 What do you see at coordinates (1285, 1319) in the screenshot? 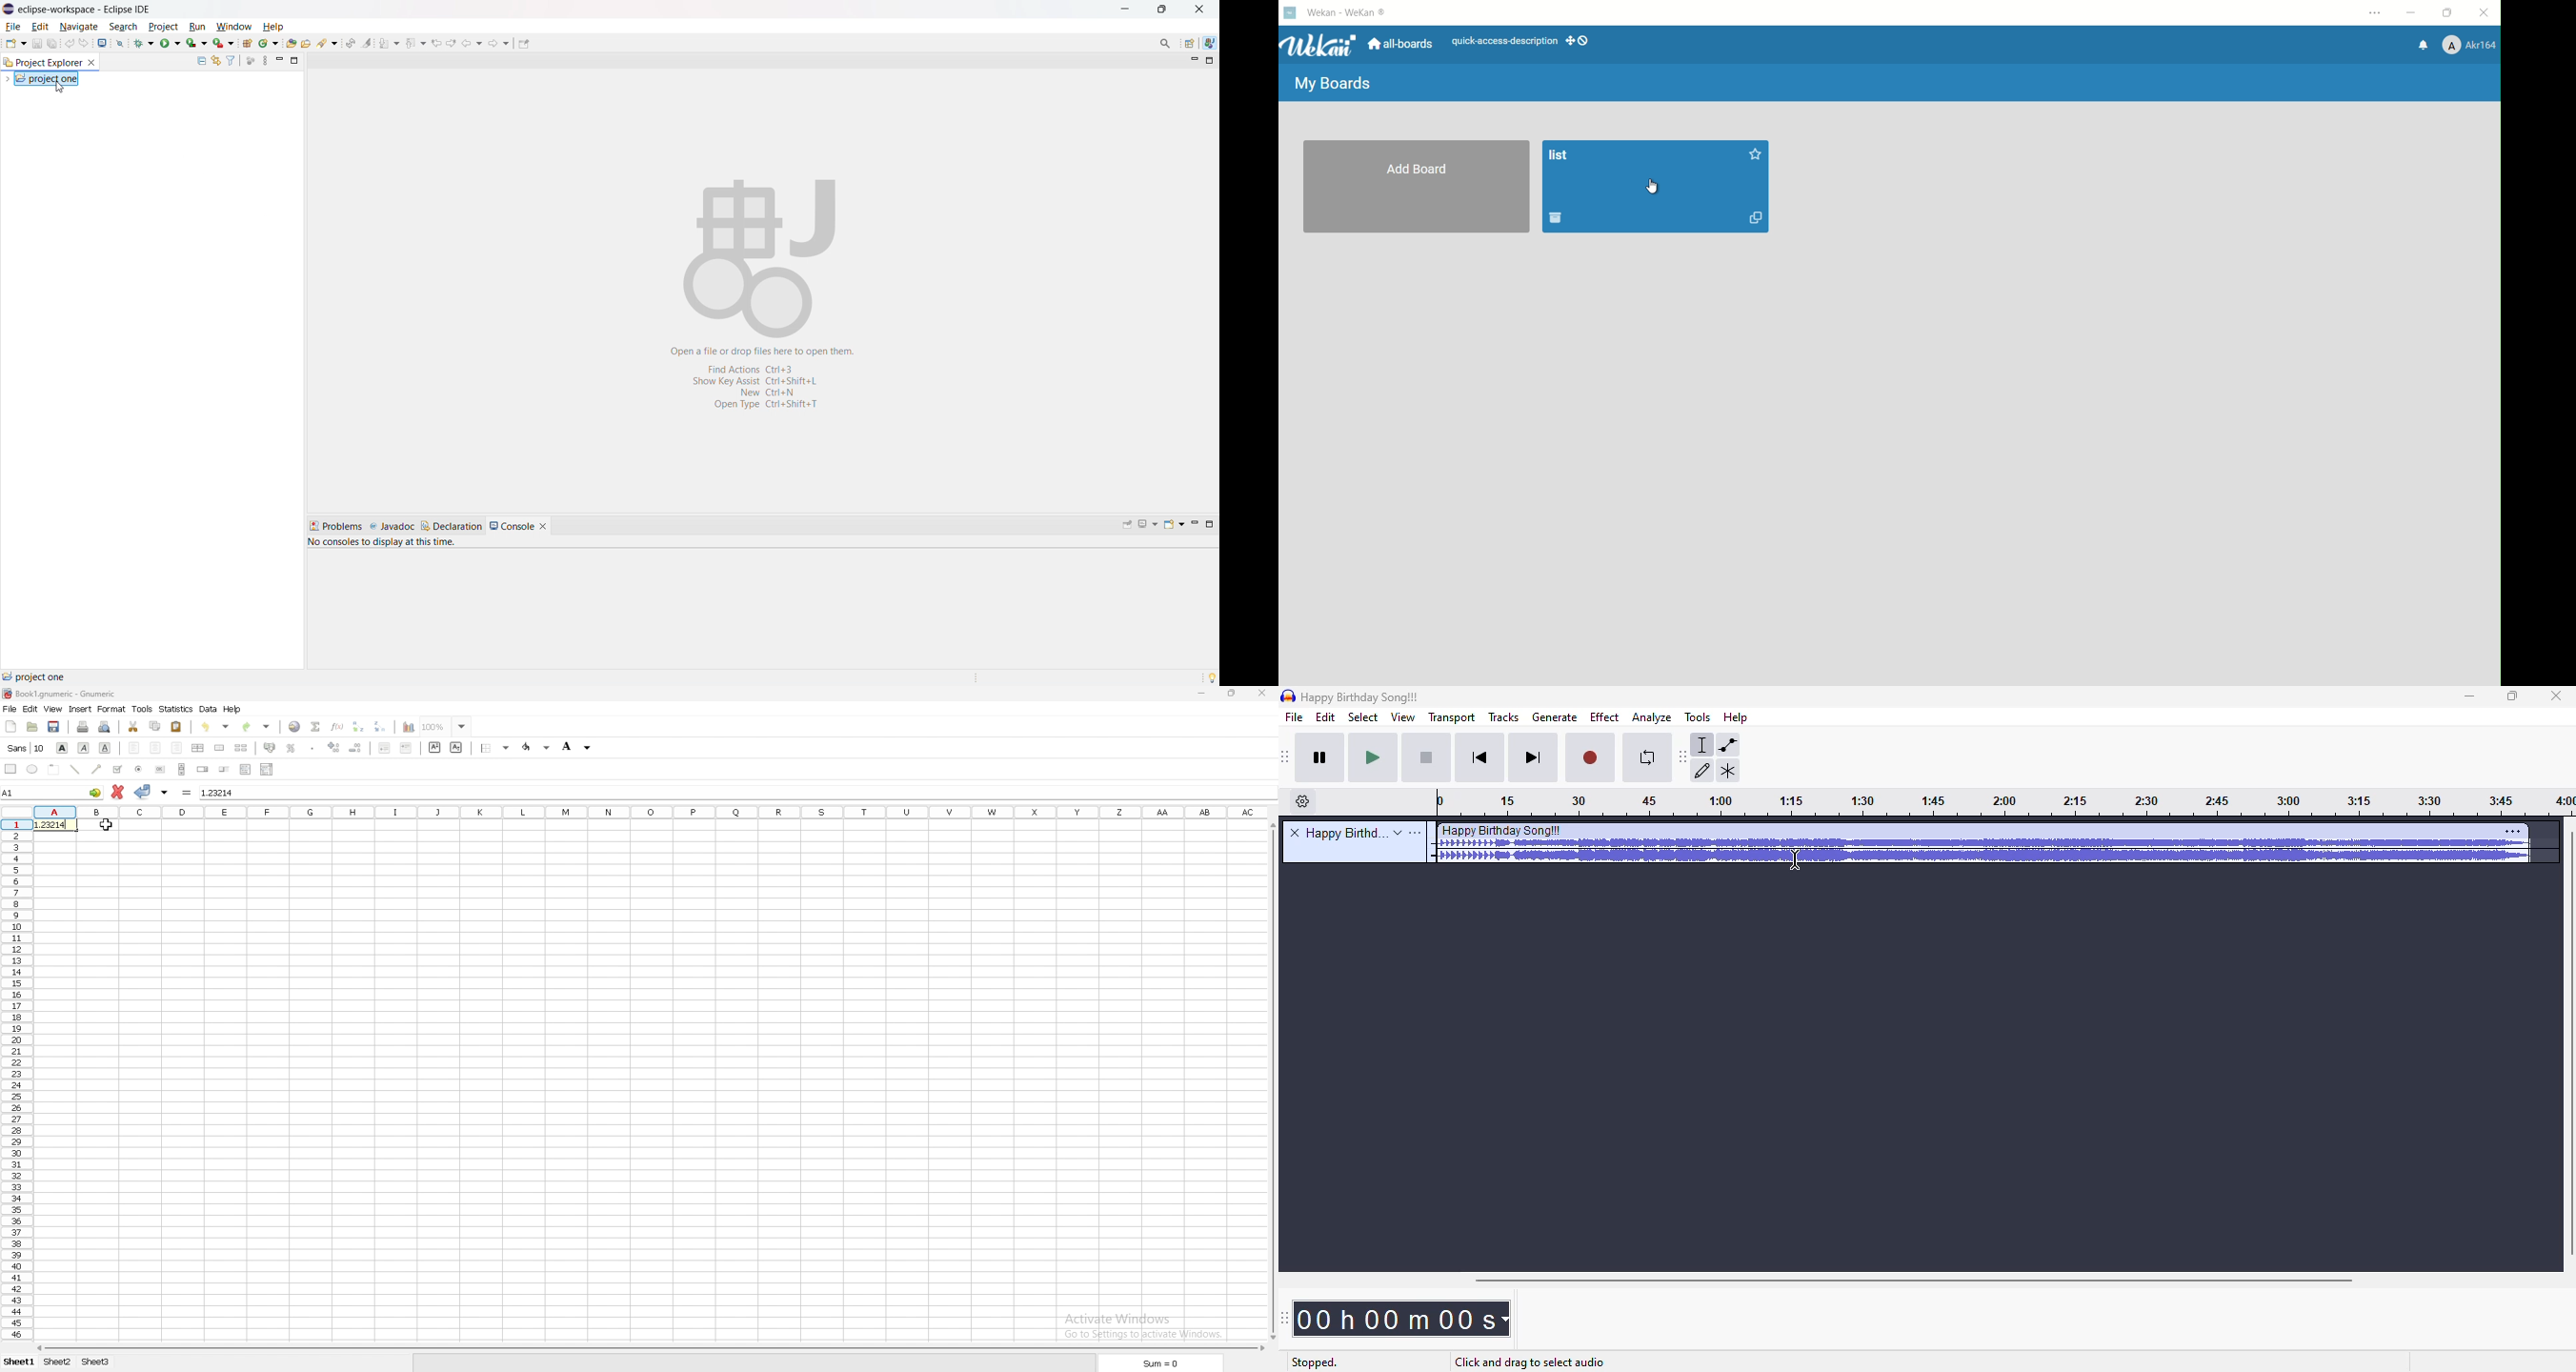
I see `audacity time toolbar` at bounding box center [1285, 1319].